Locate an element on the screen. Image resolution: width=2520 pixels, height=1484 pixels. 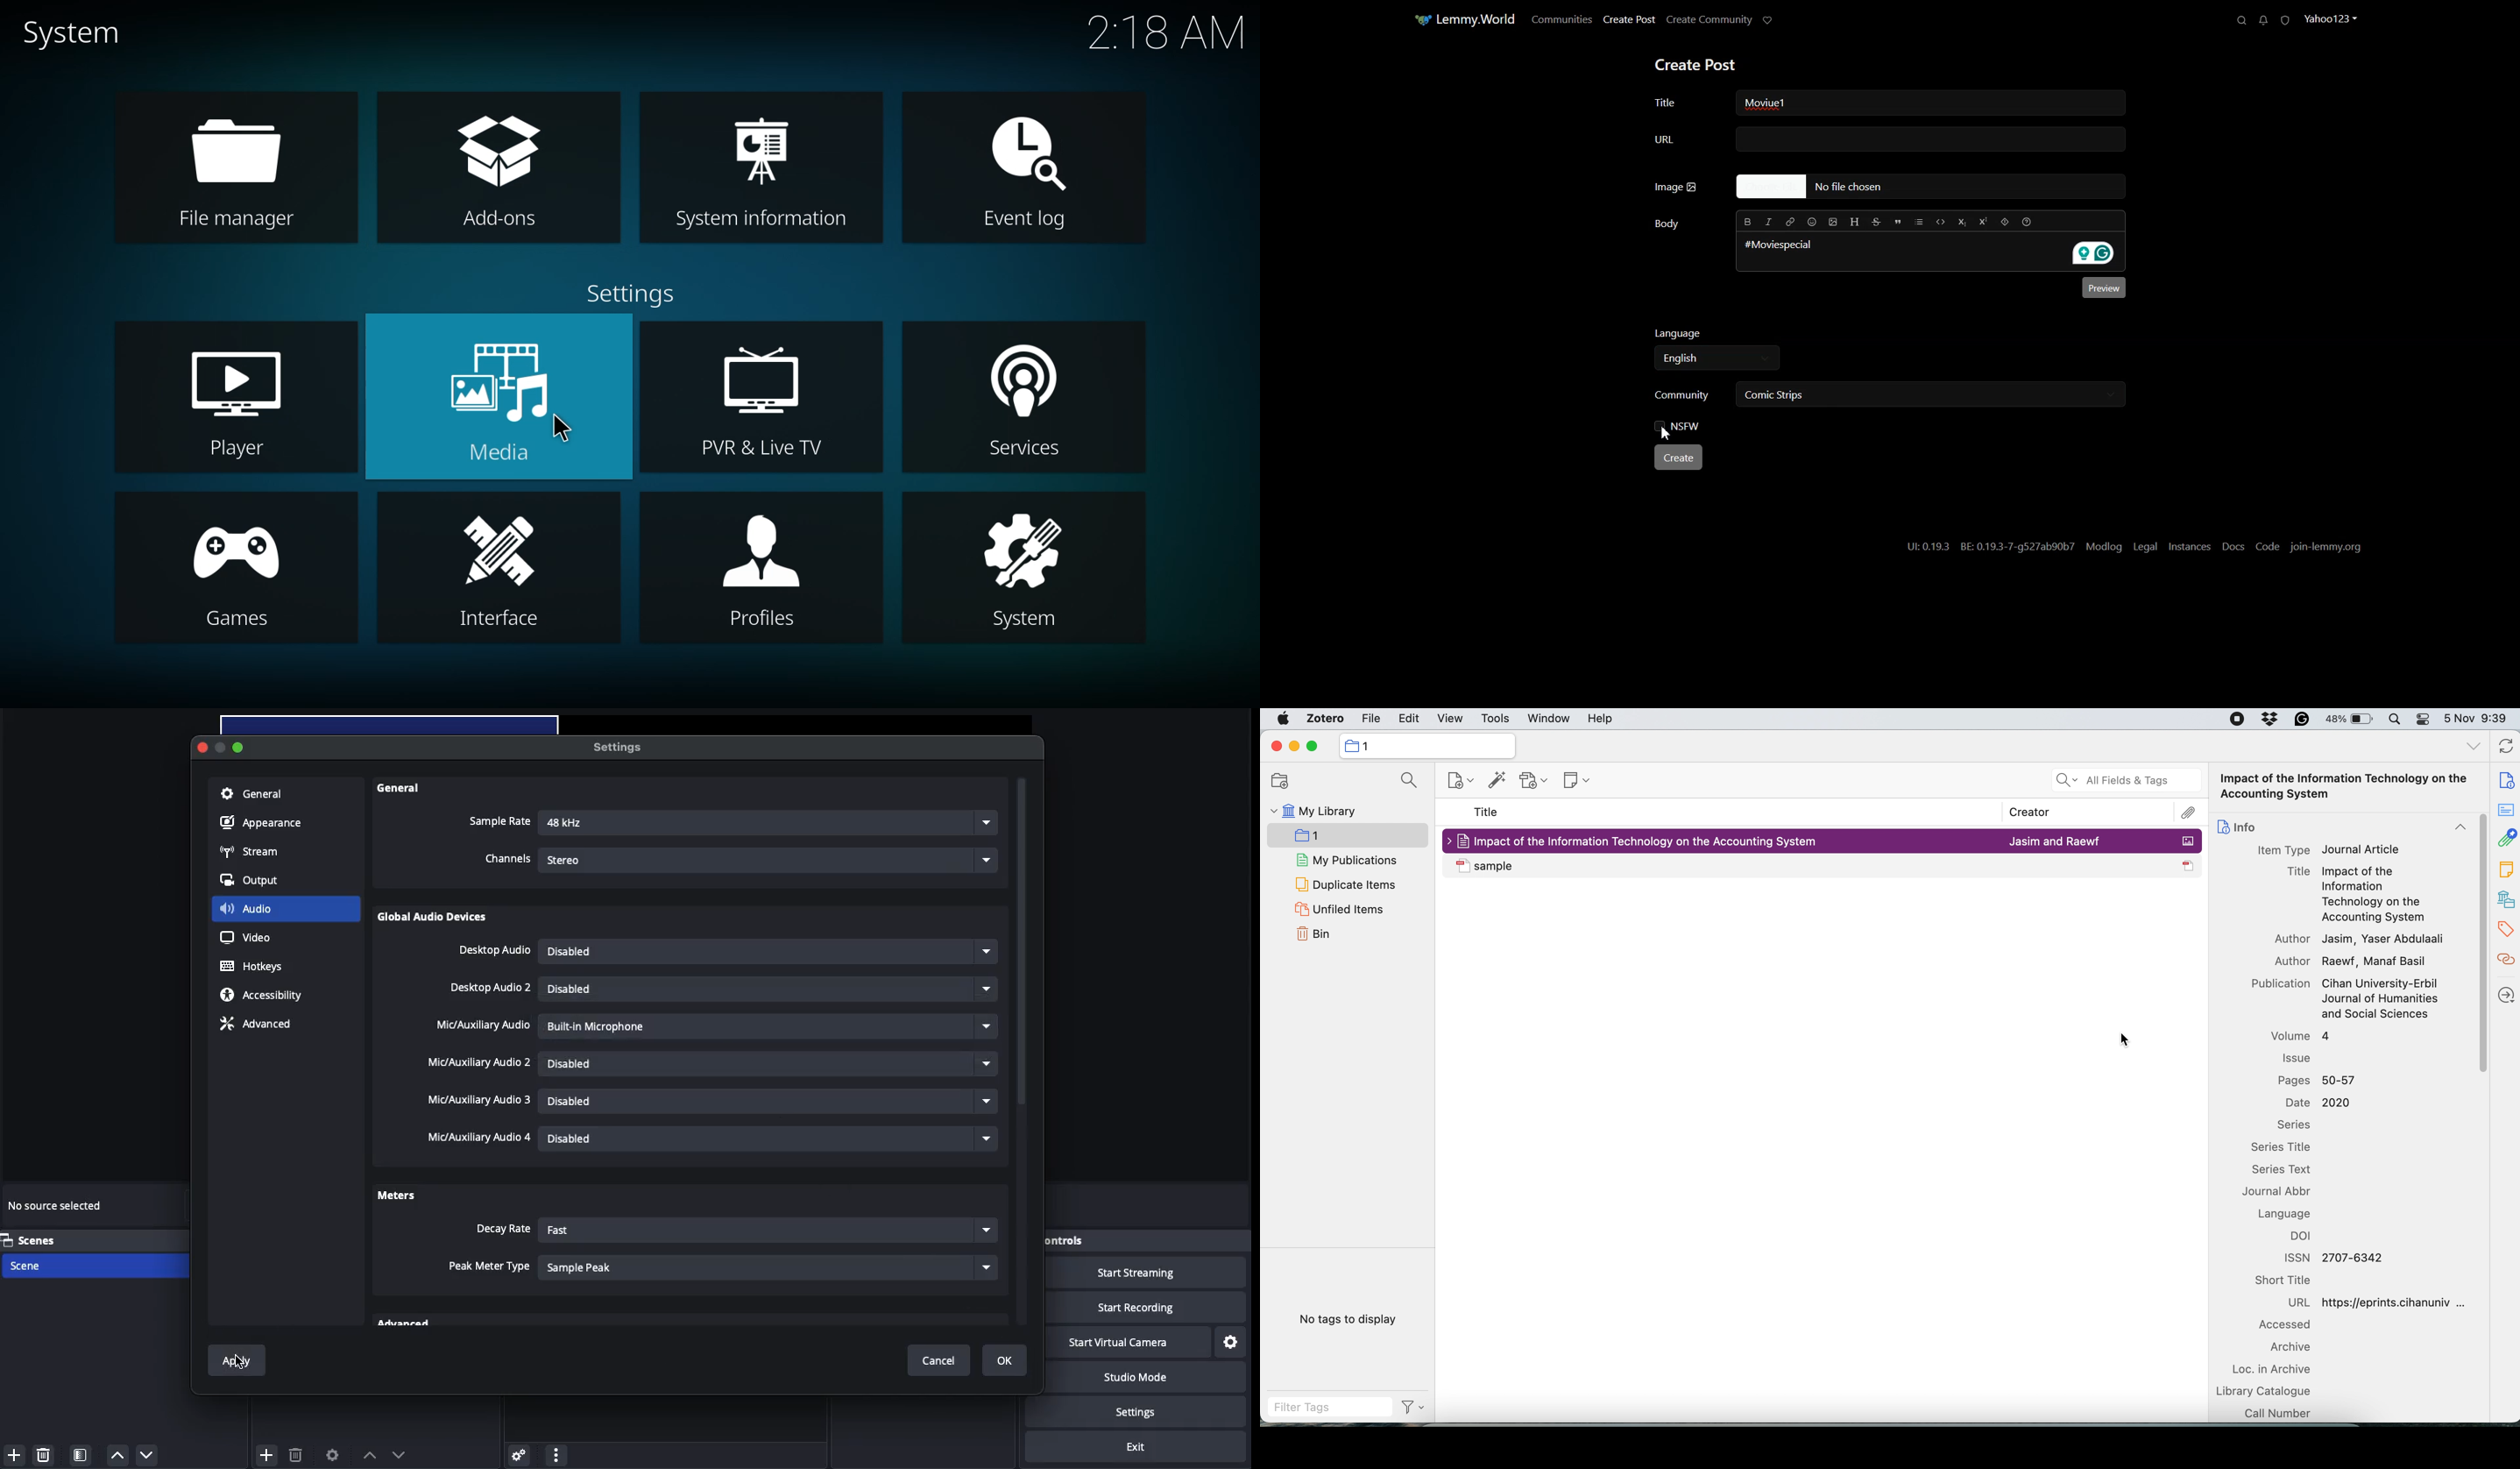
48 is located at coordinates (769, 824).